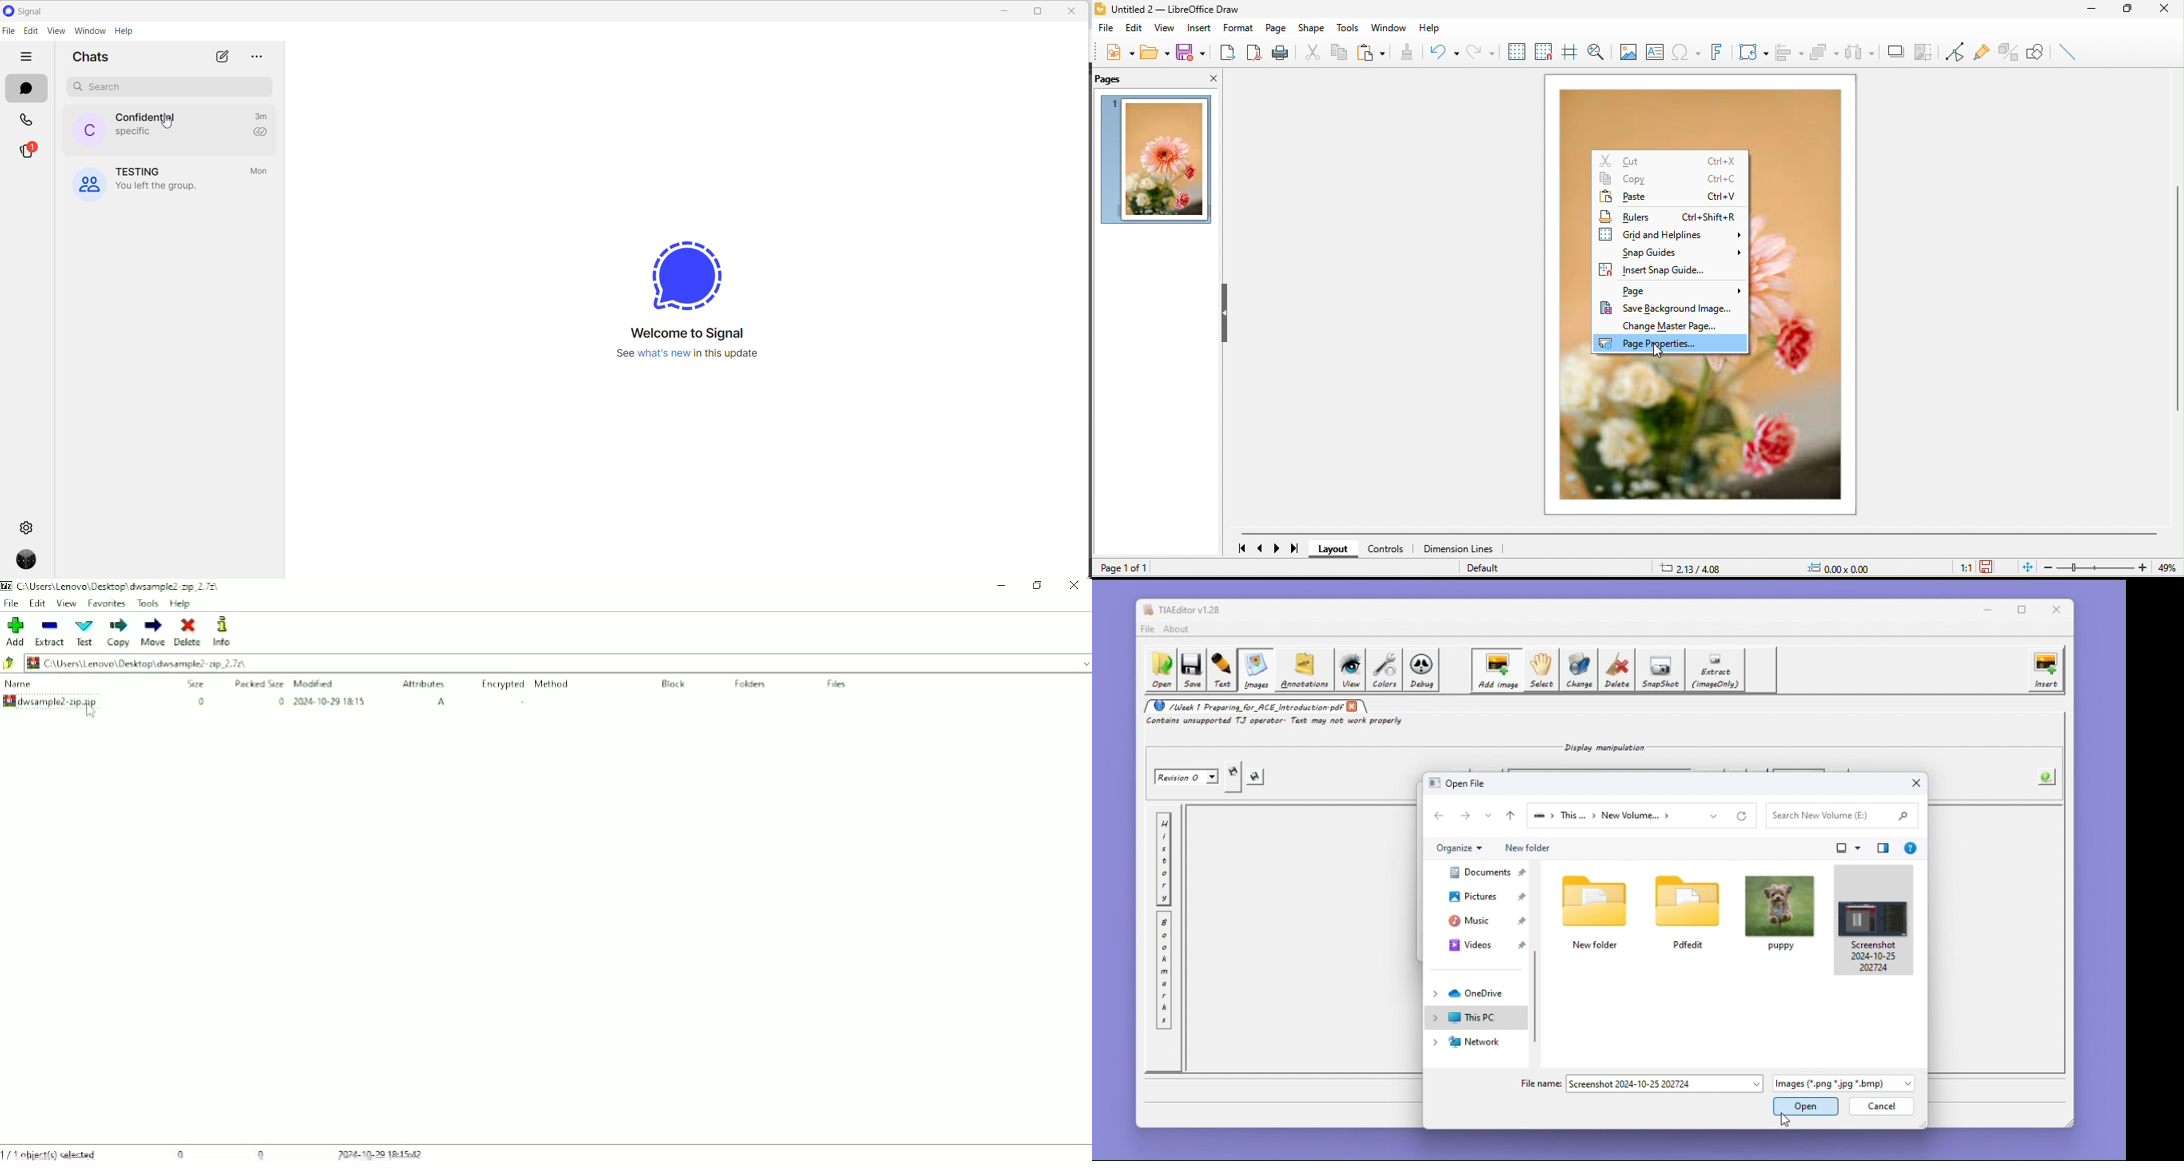  Describe the element at coordinates (1988, 567) in the screenshot. I see `the document has not been modified since the last save` at that location.